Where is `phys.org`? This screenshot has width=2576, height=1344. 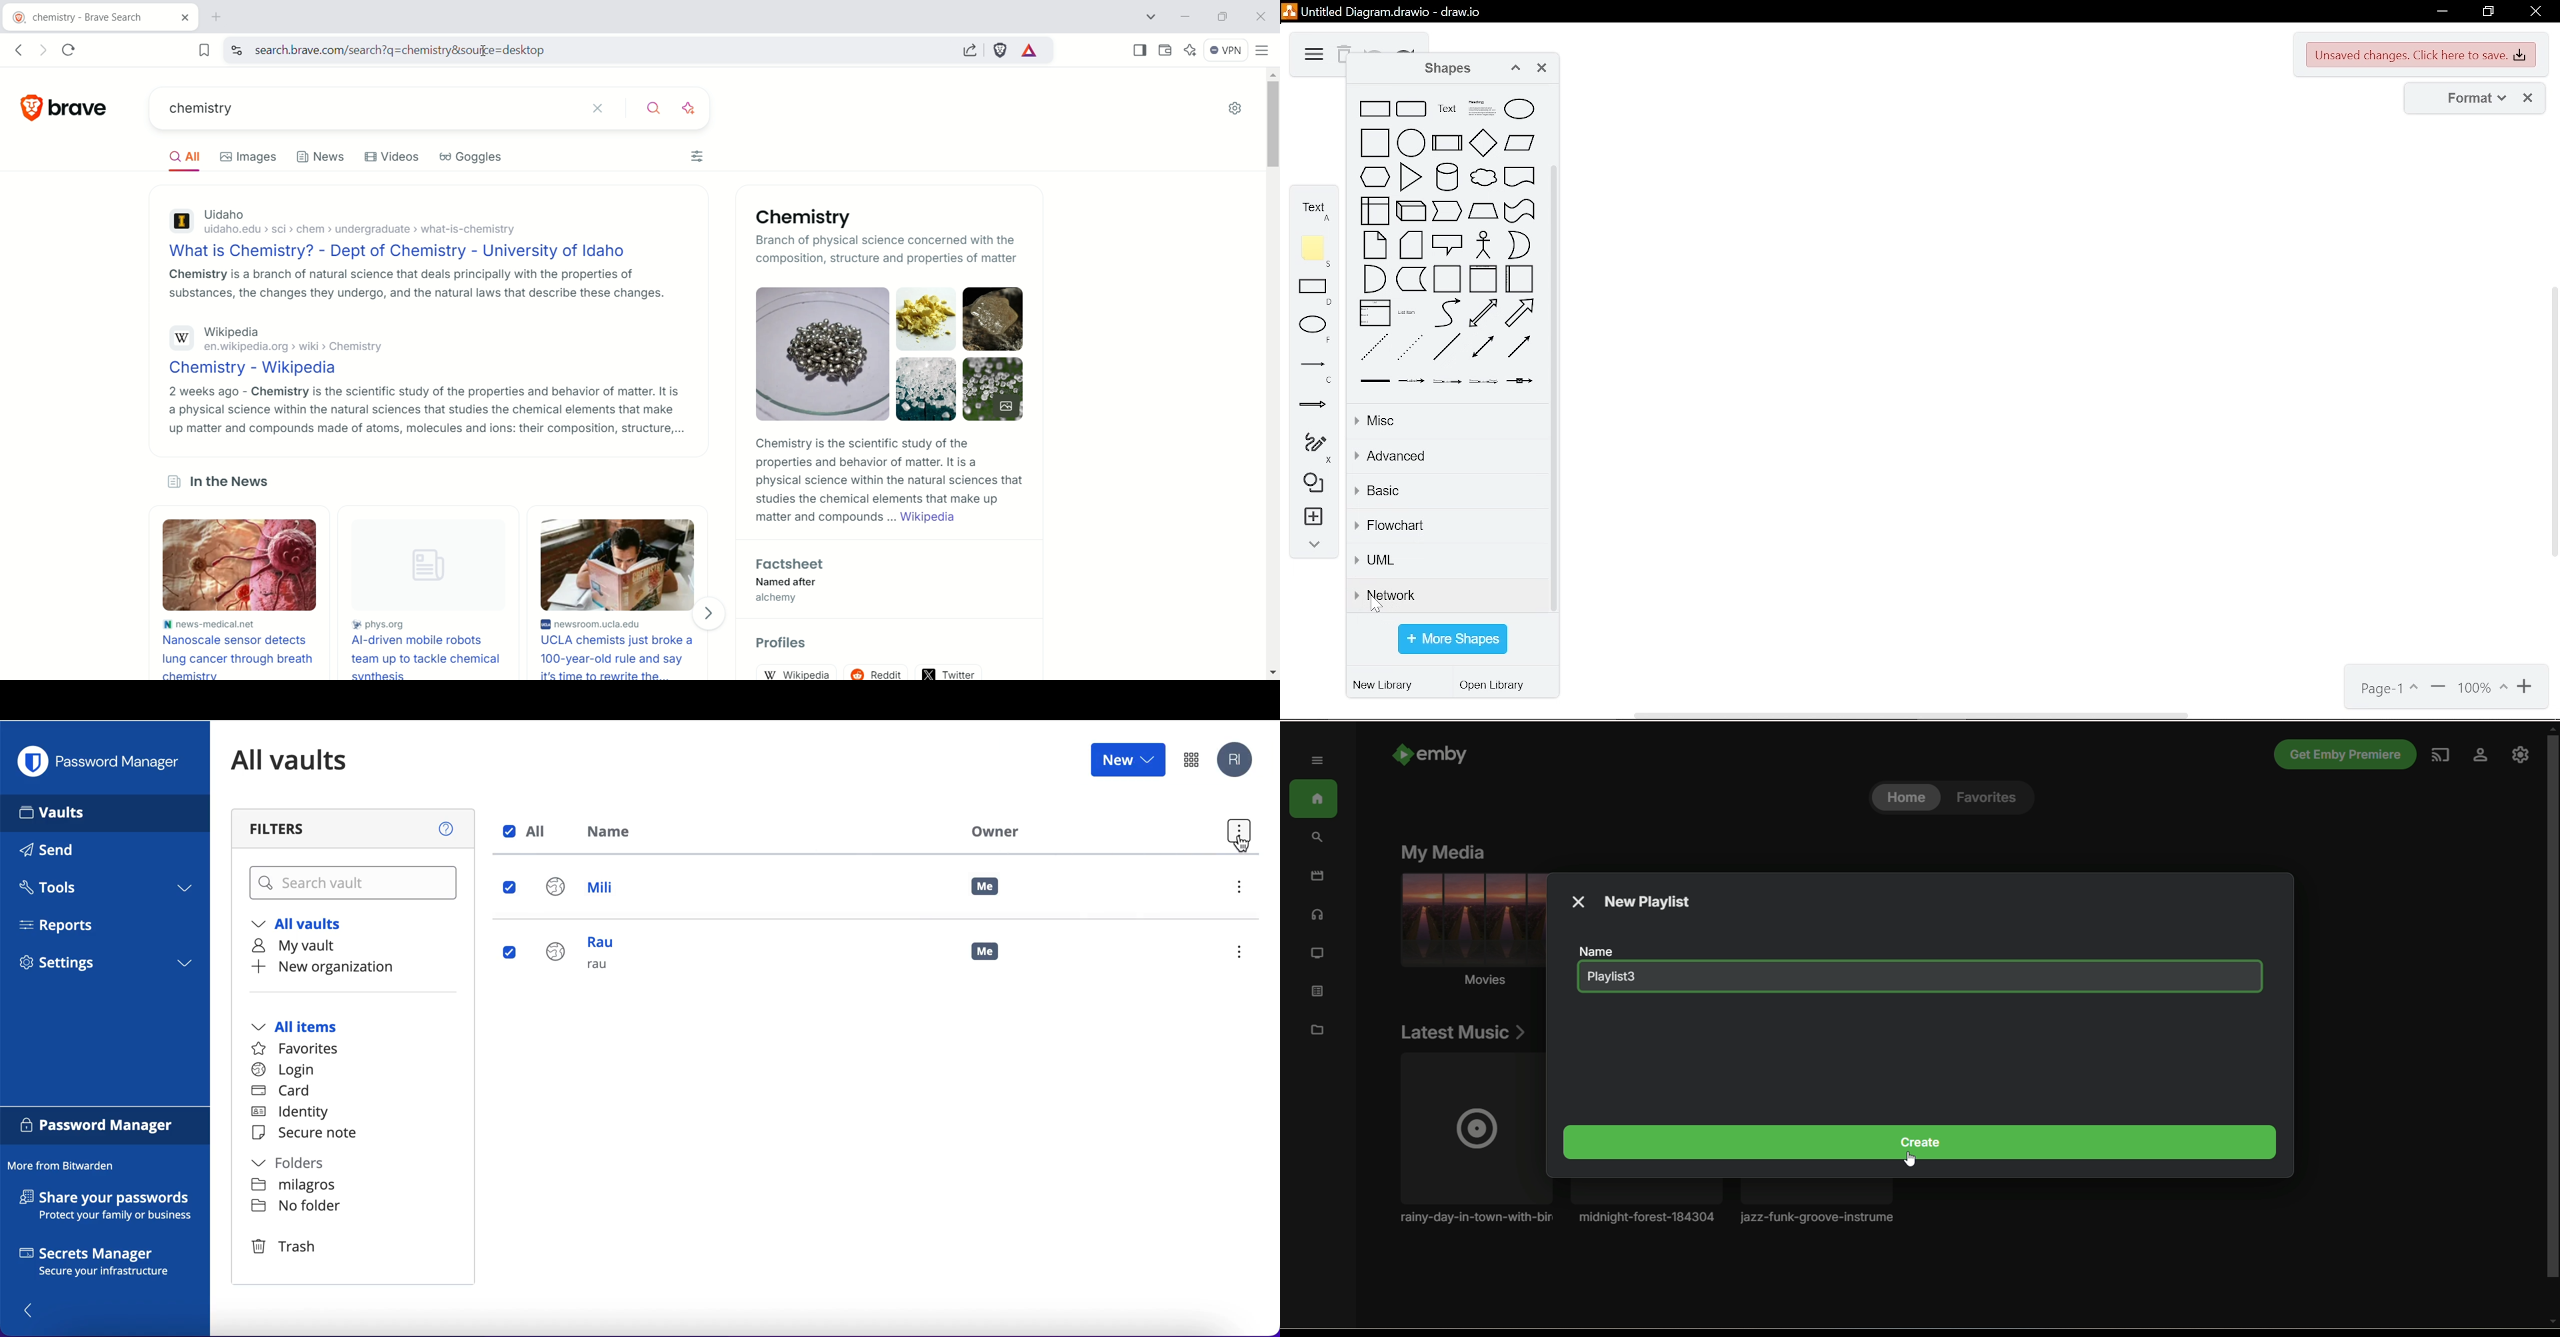 phys.org is located at coordinates (434, 625).